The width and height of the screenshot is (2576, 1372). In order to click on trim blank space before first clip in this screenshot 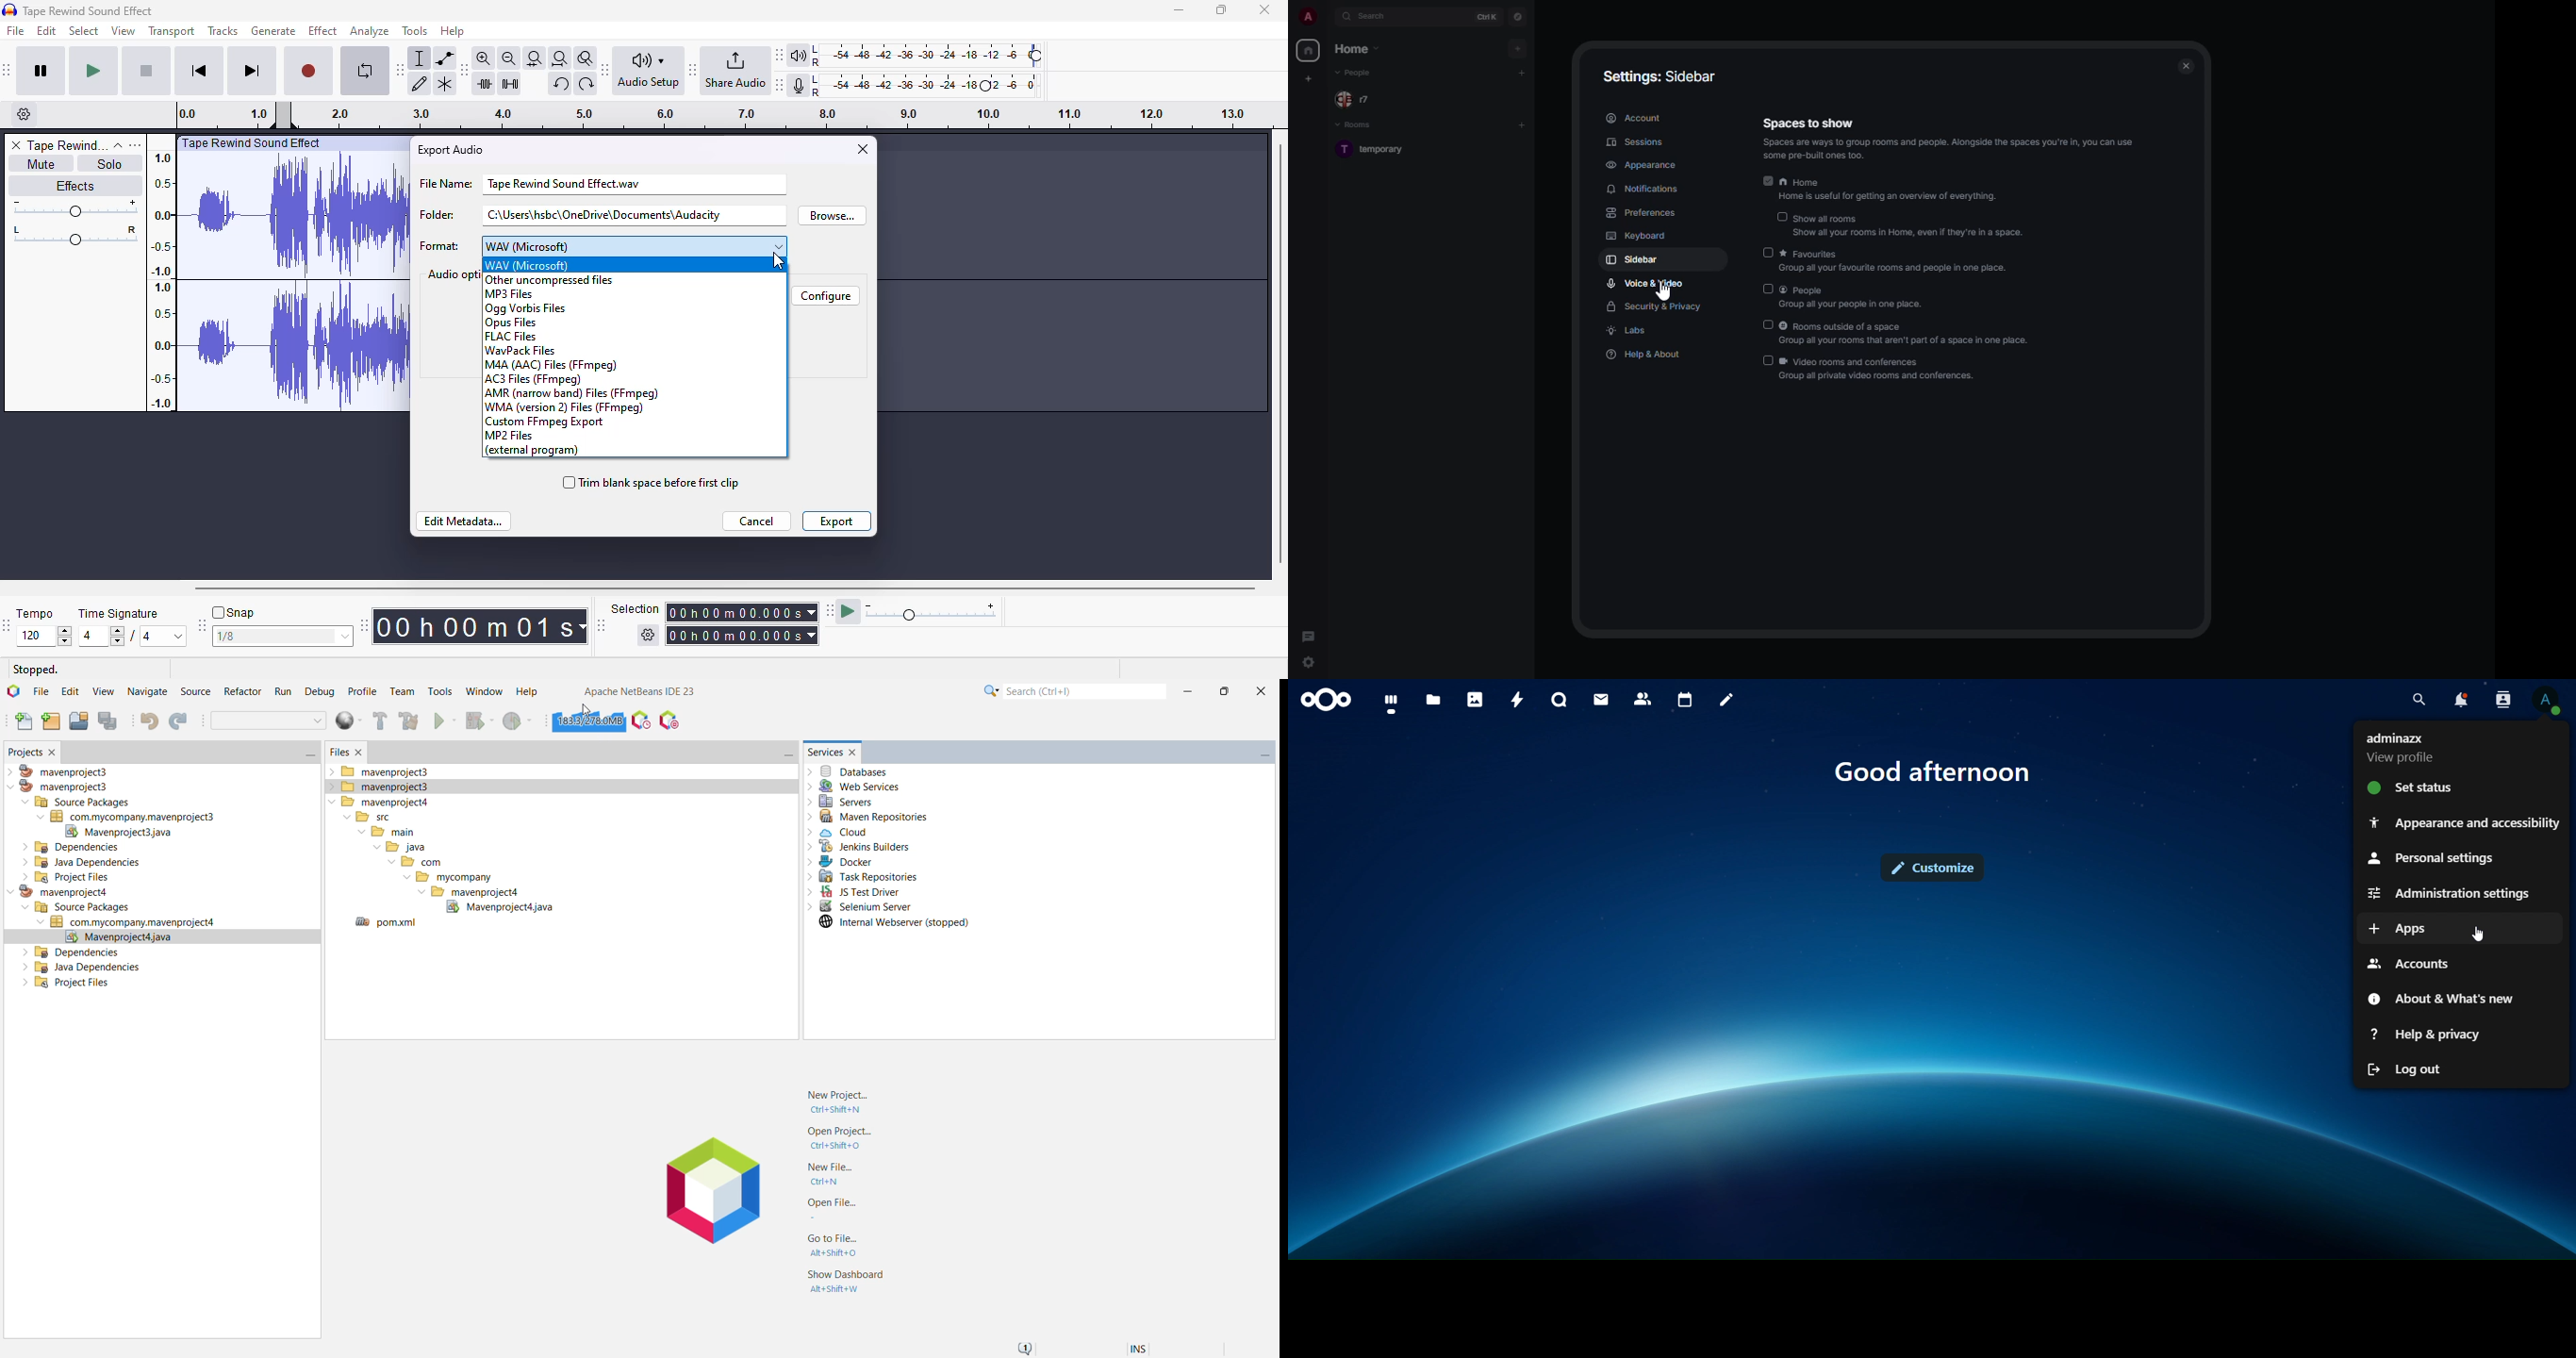, I will do `click(648, 483)`.